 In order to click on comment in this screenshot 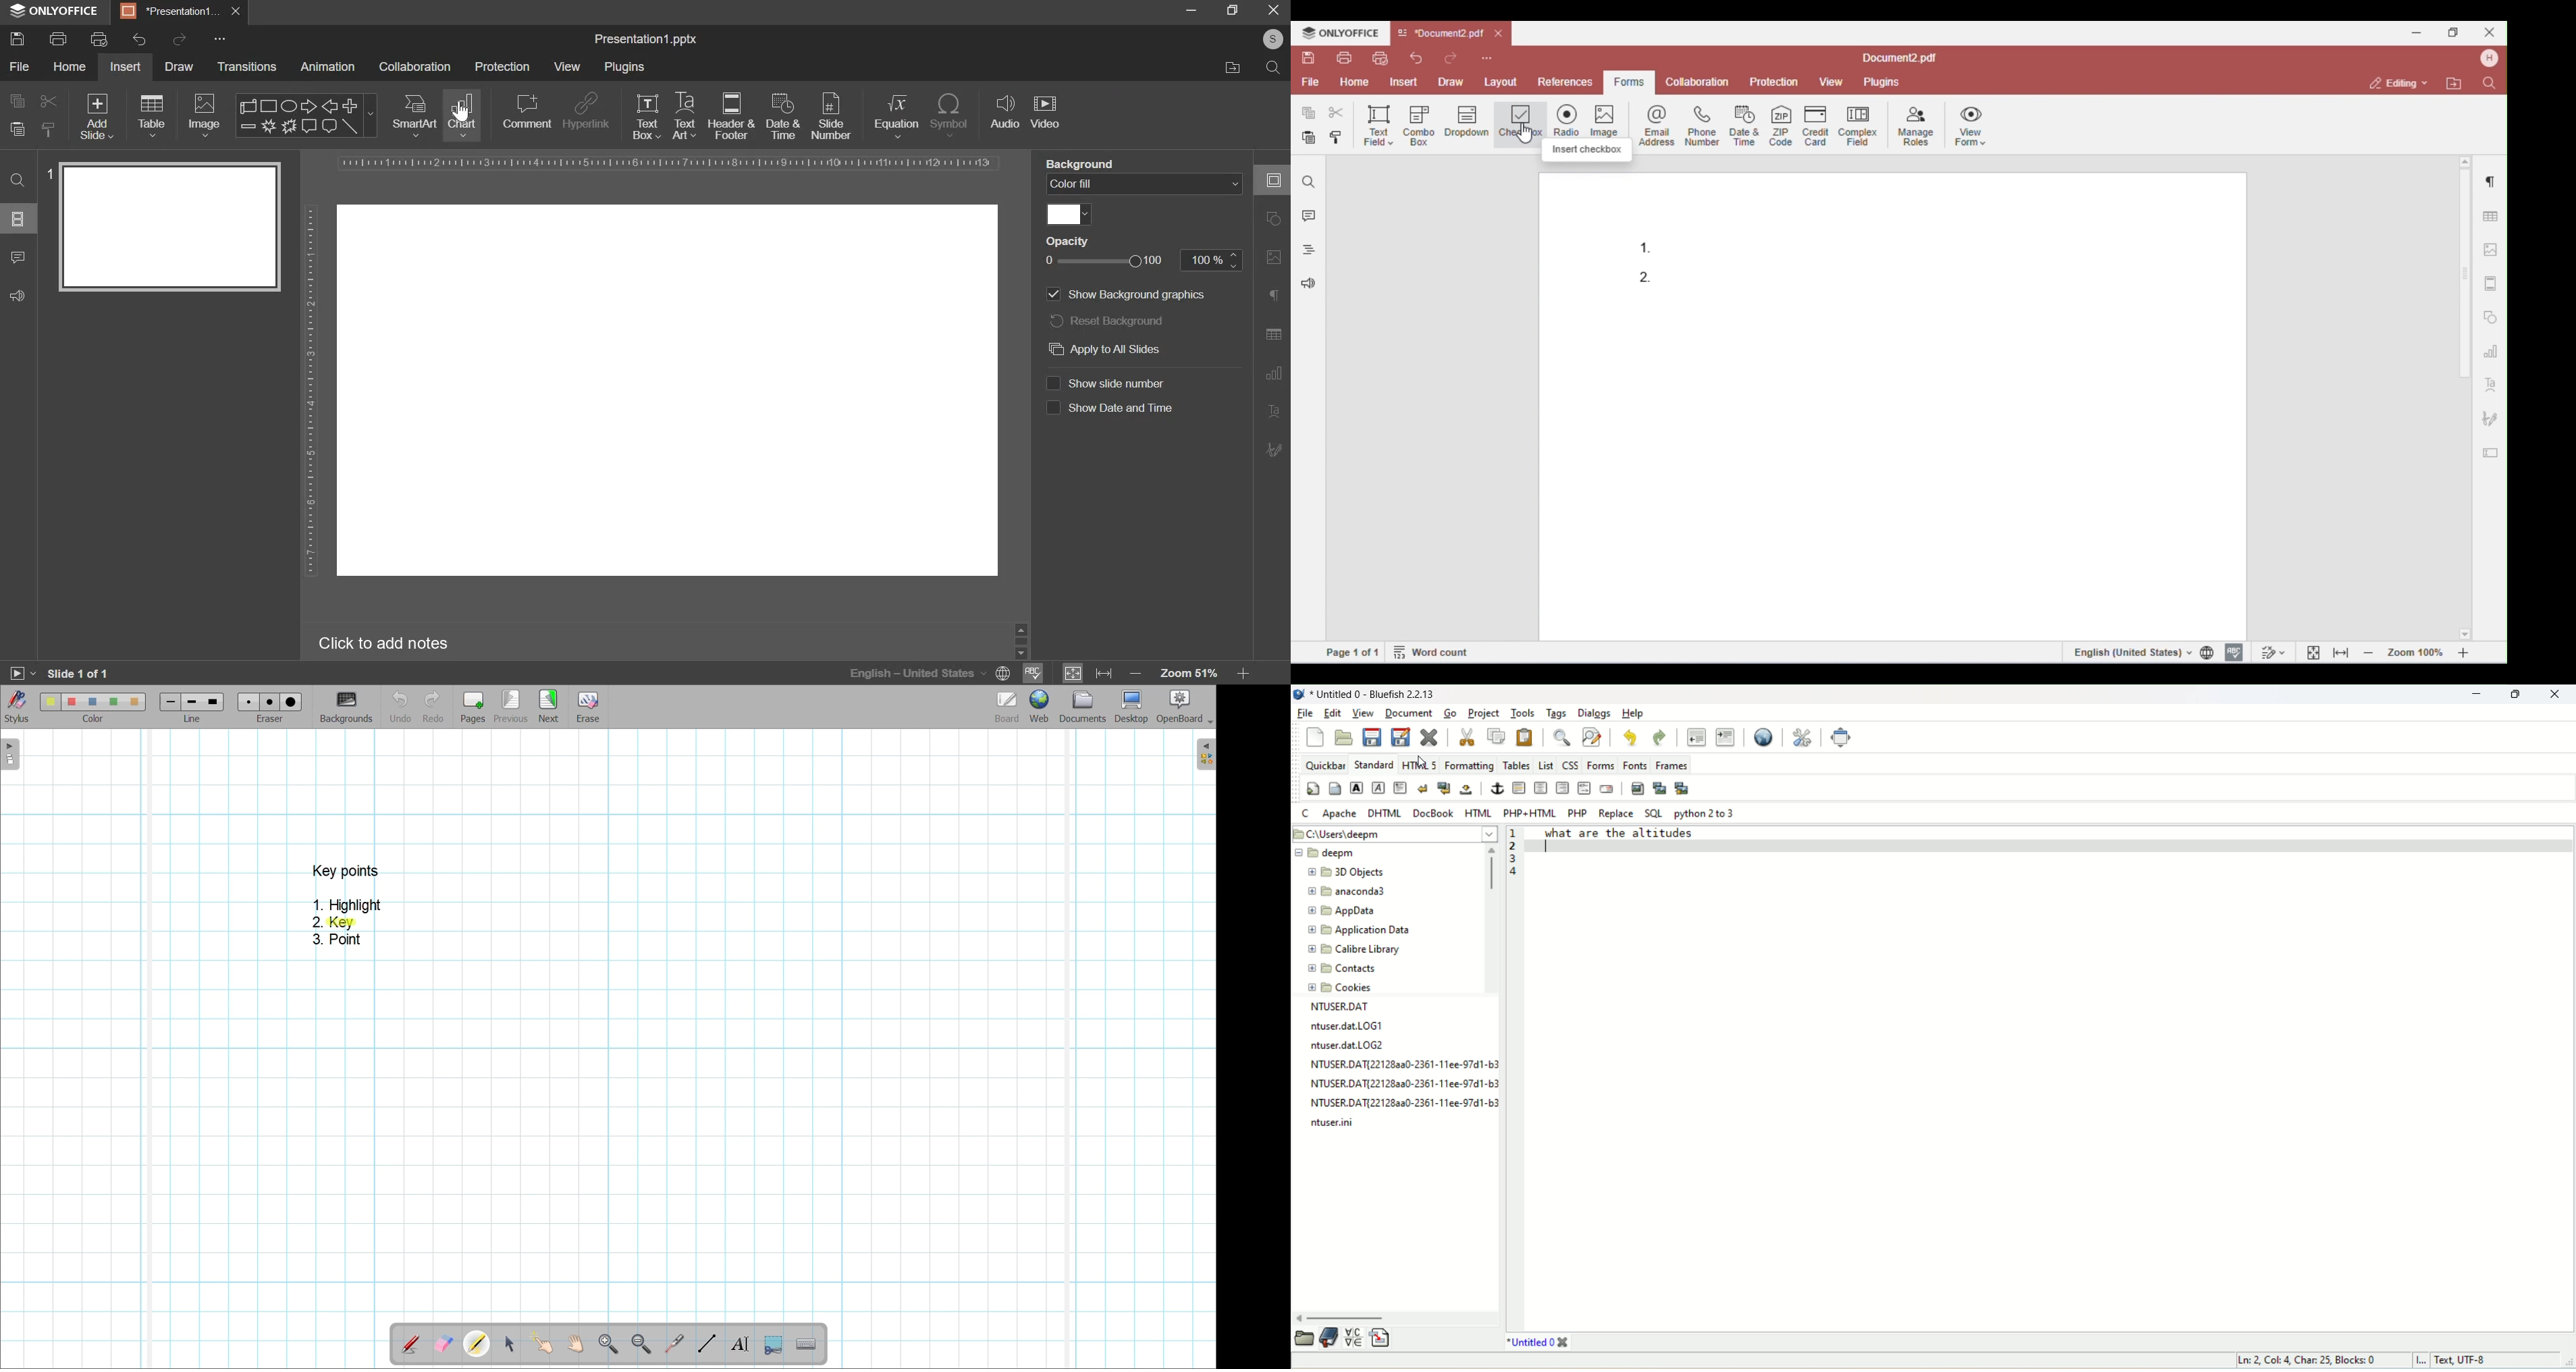, I will do `click(527, 112)`.